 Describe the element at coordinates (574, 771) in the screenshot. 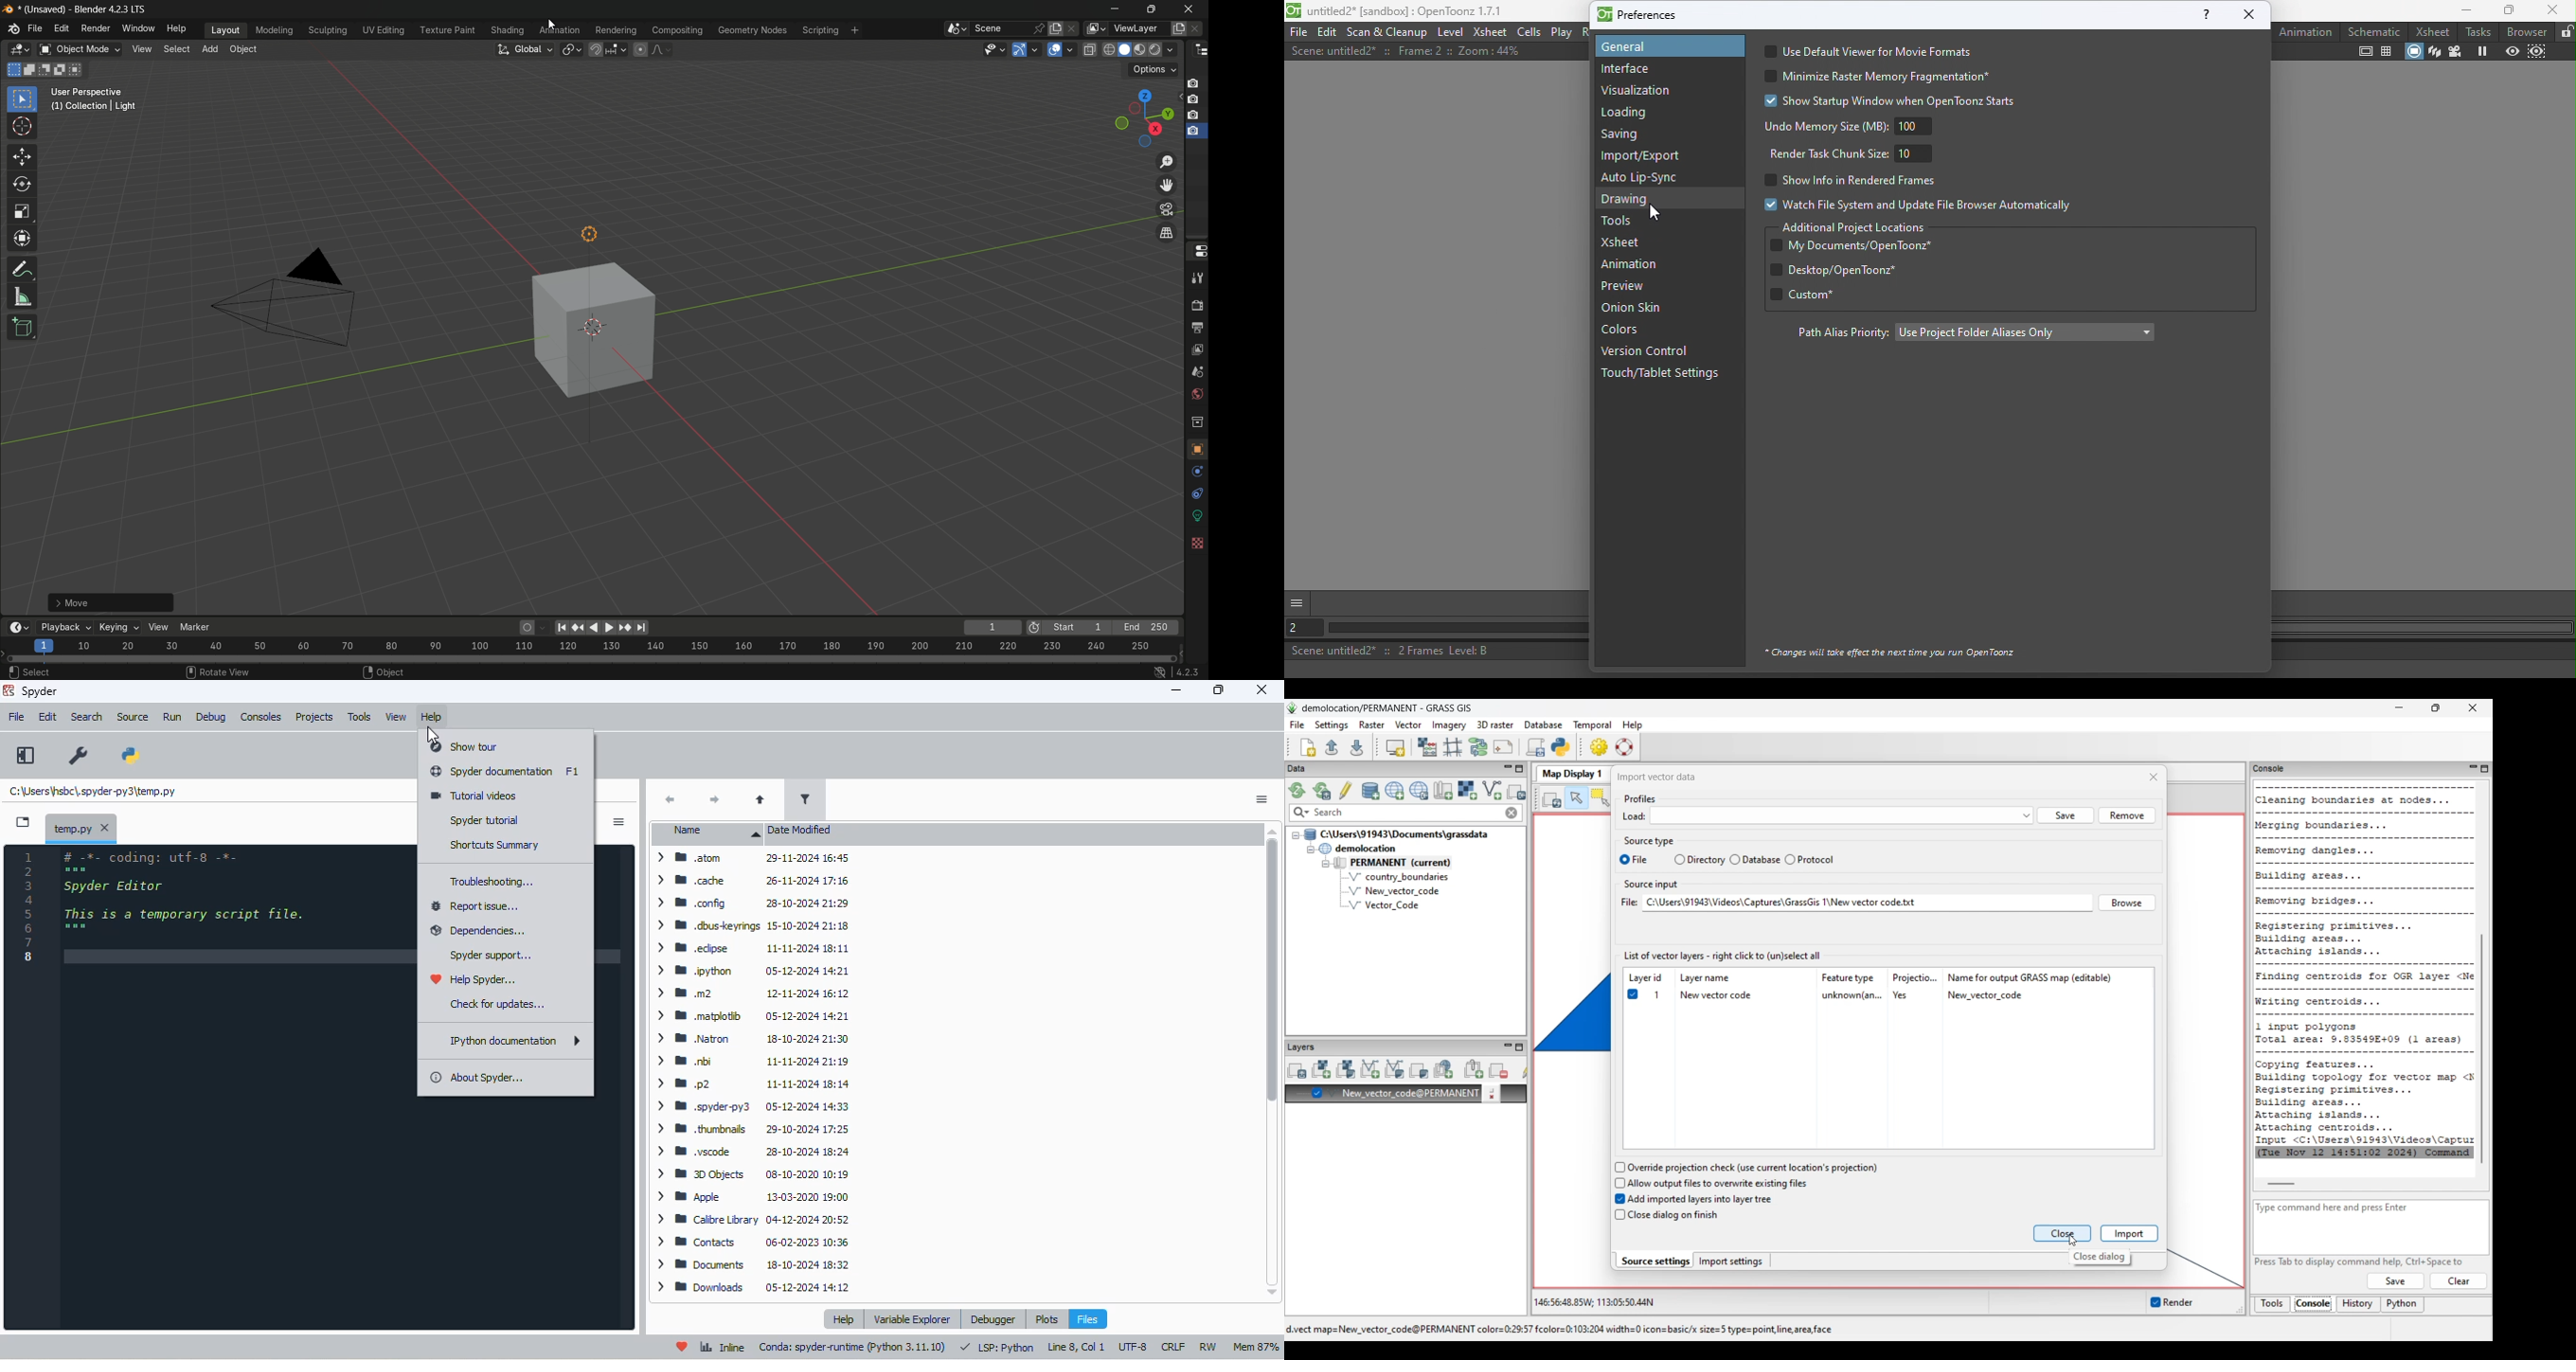

I see `shortcut for spyder documentation` at that location.